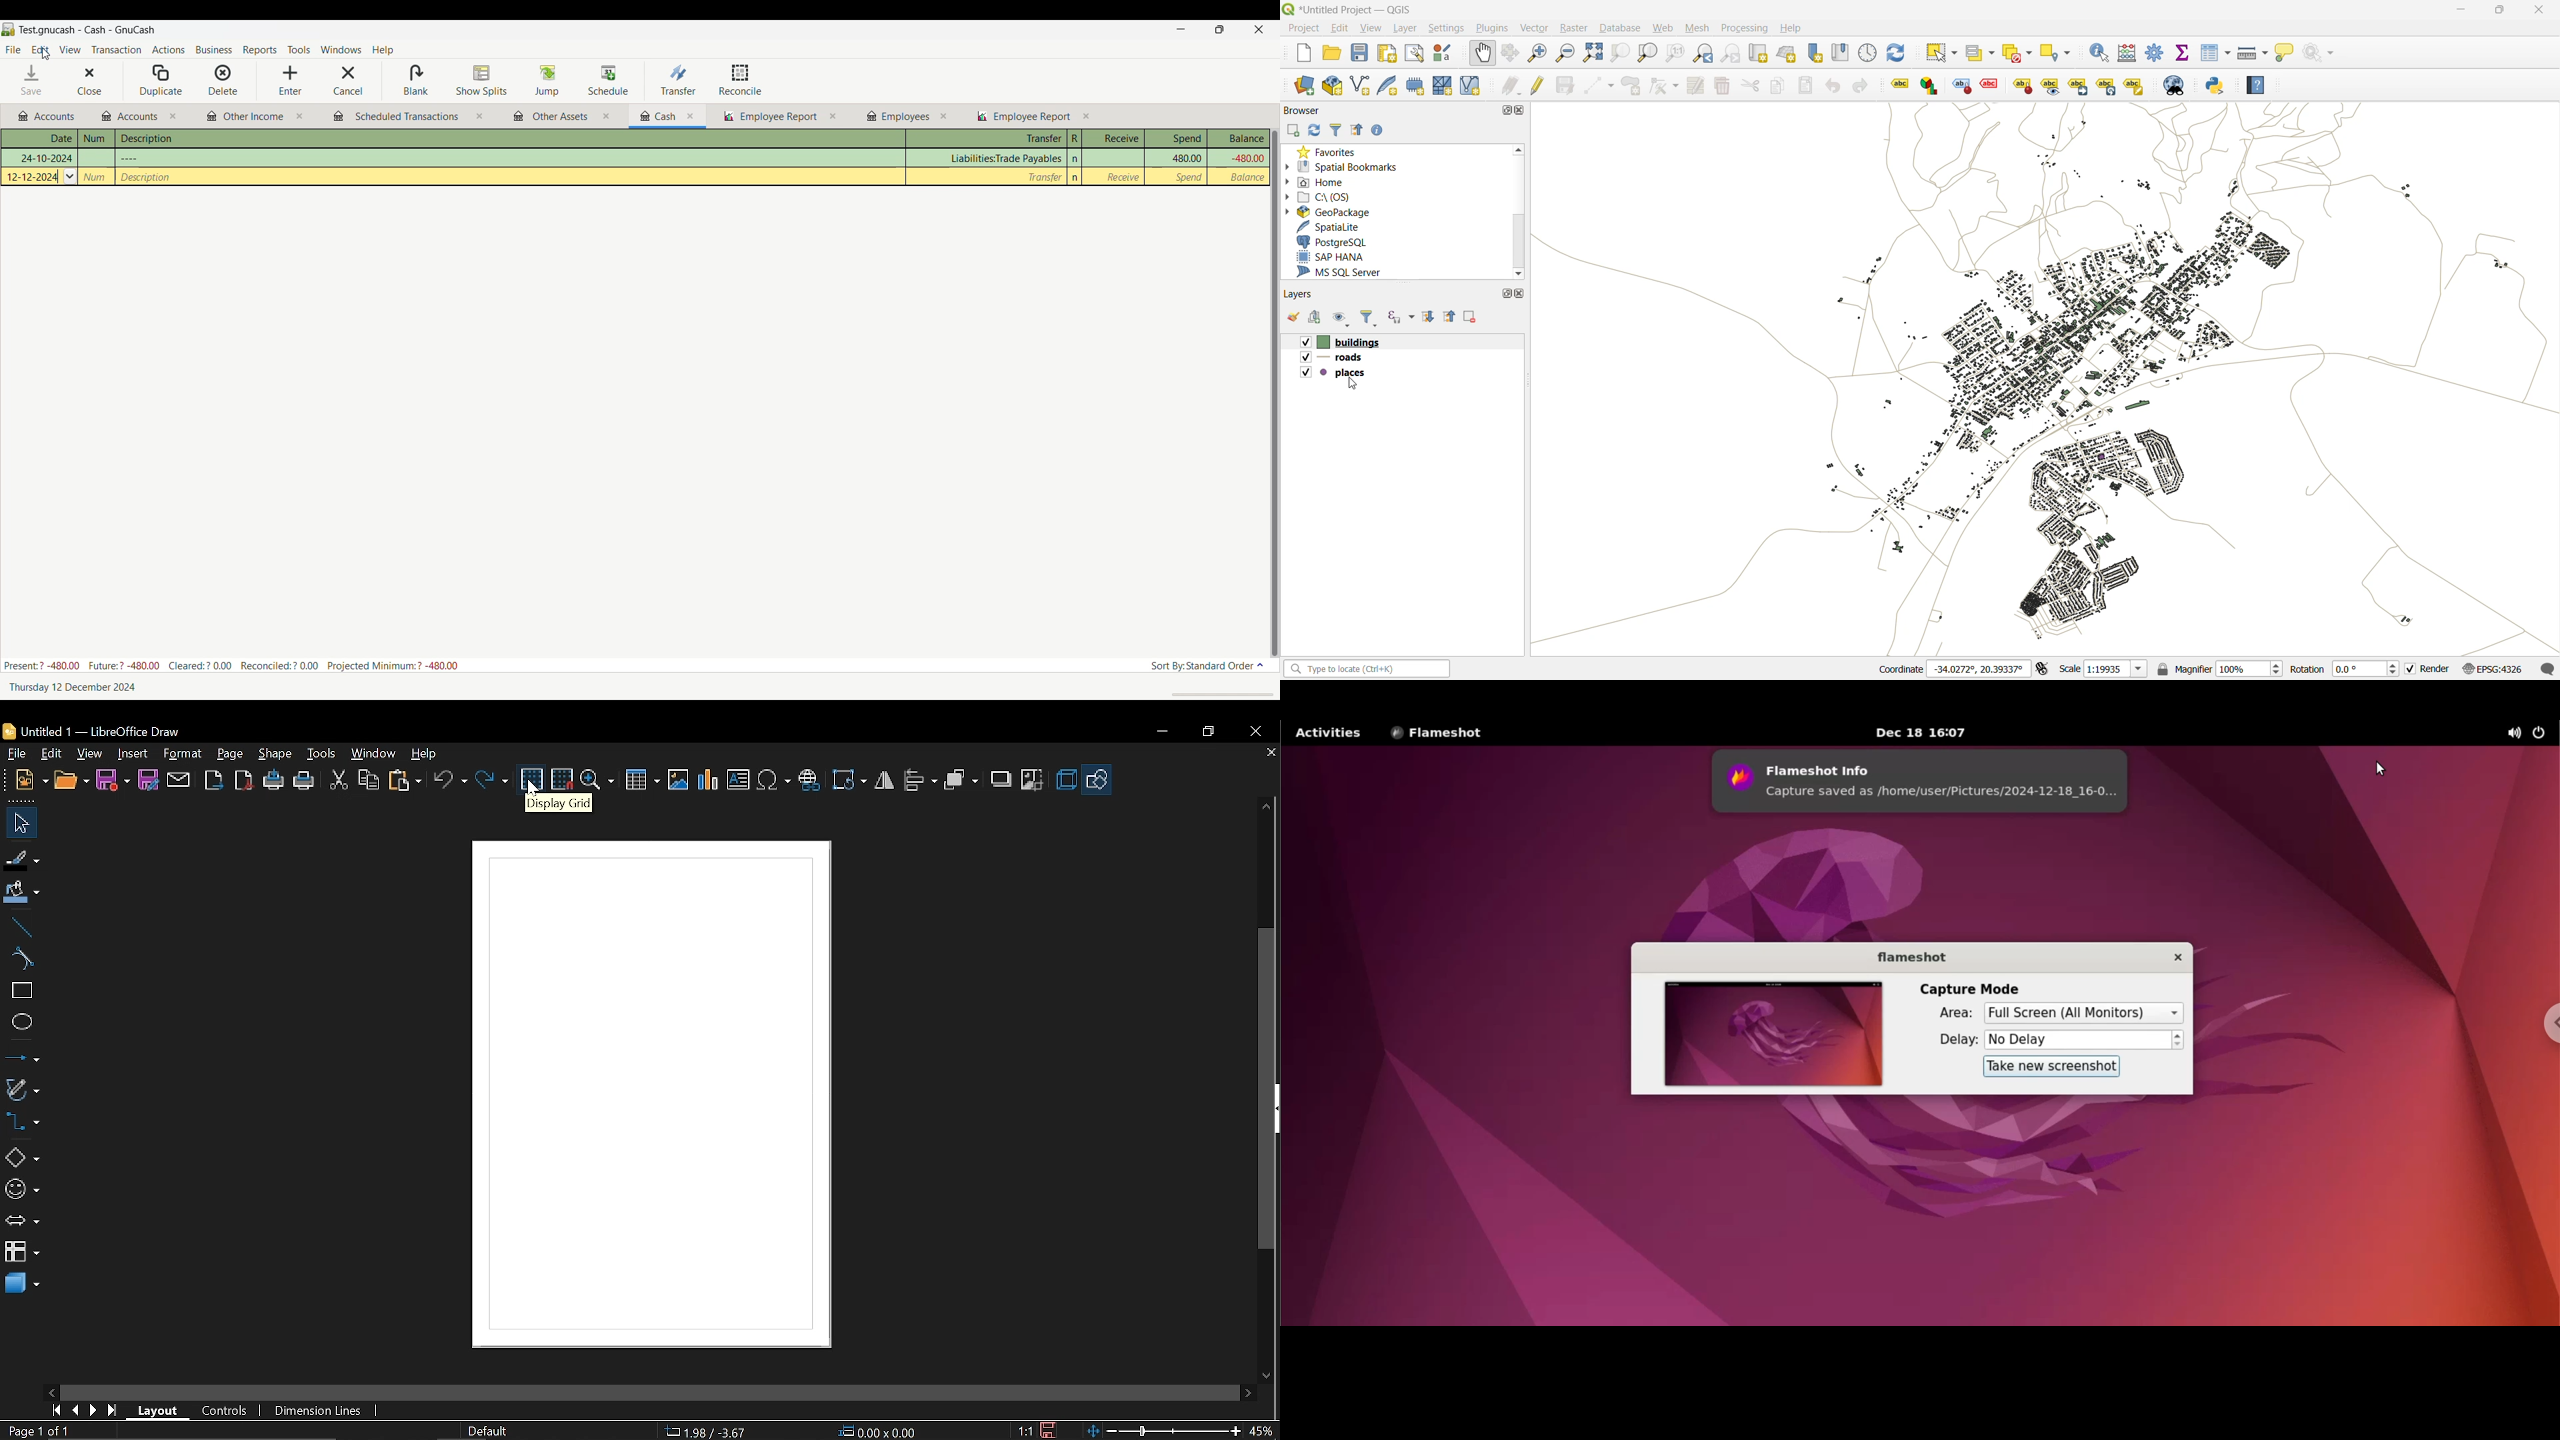 This screenshot has height=1456, width=2576. I want to click on , so click(130, 157).